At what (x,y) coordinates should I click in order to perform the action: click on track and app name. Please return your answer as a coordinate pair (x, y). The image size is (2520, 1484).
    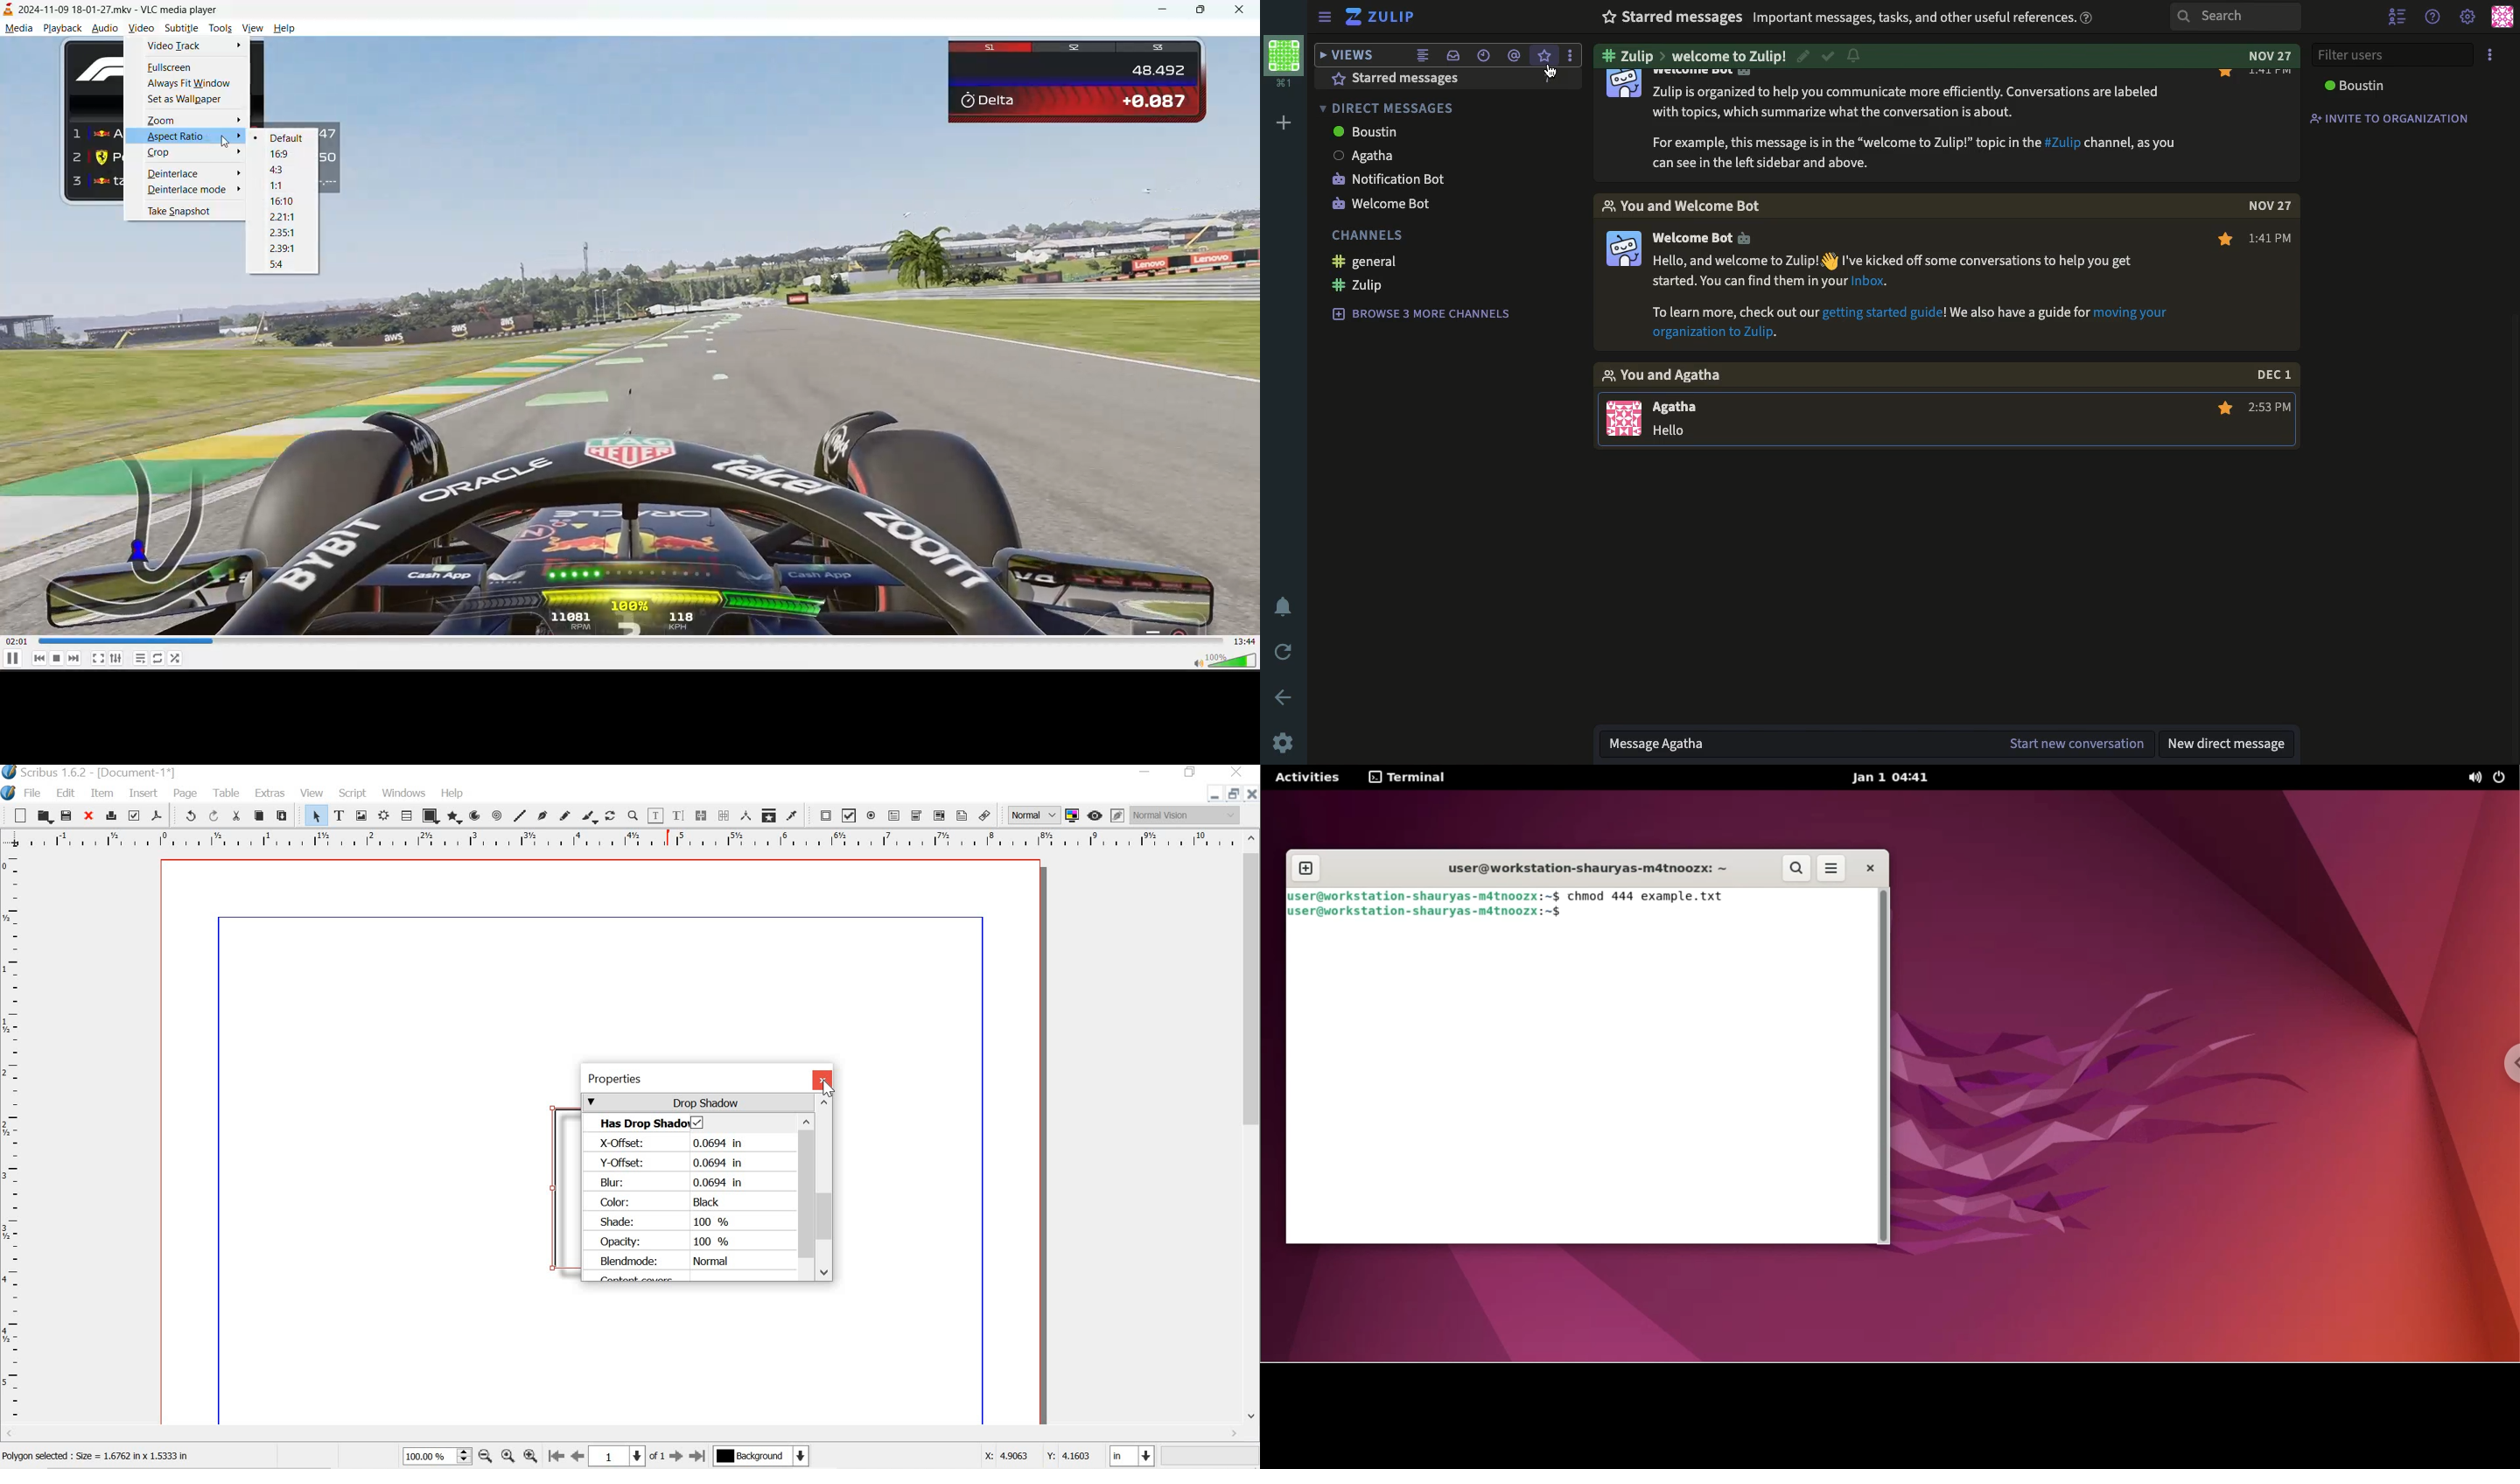
    Looking at the image, I should click on (116, 10).